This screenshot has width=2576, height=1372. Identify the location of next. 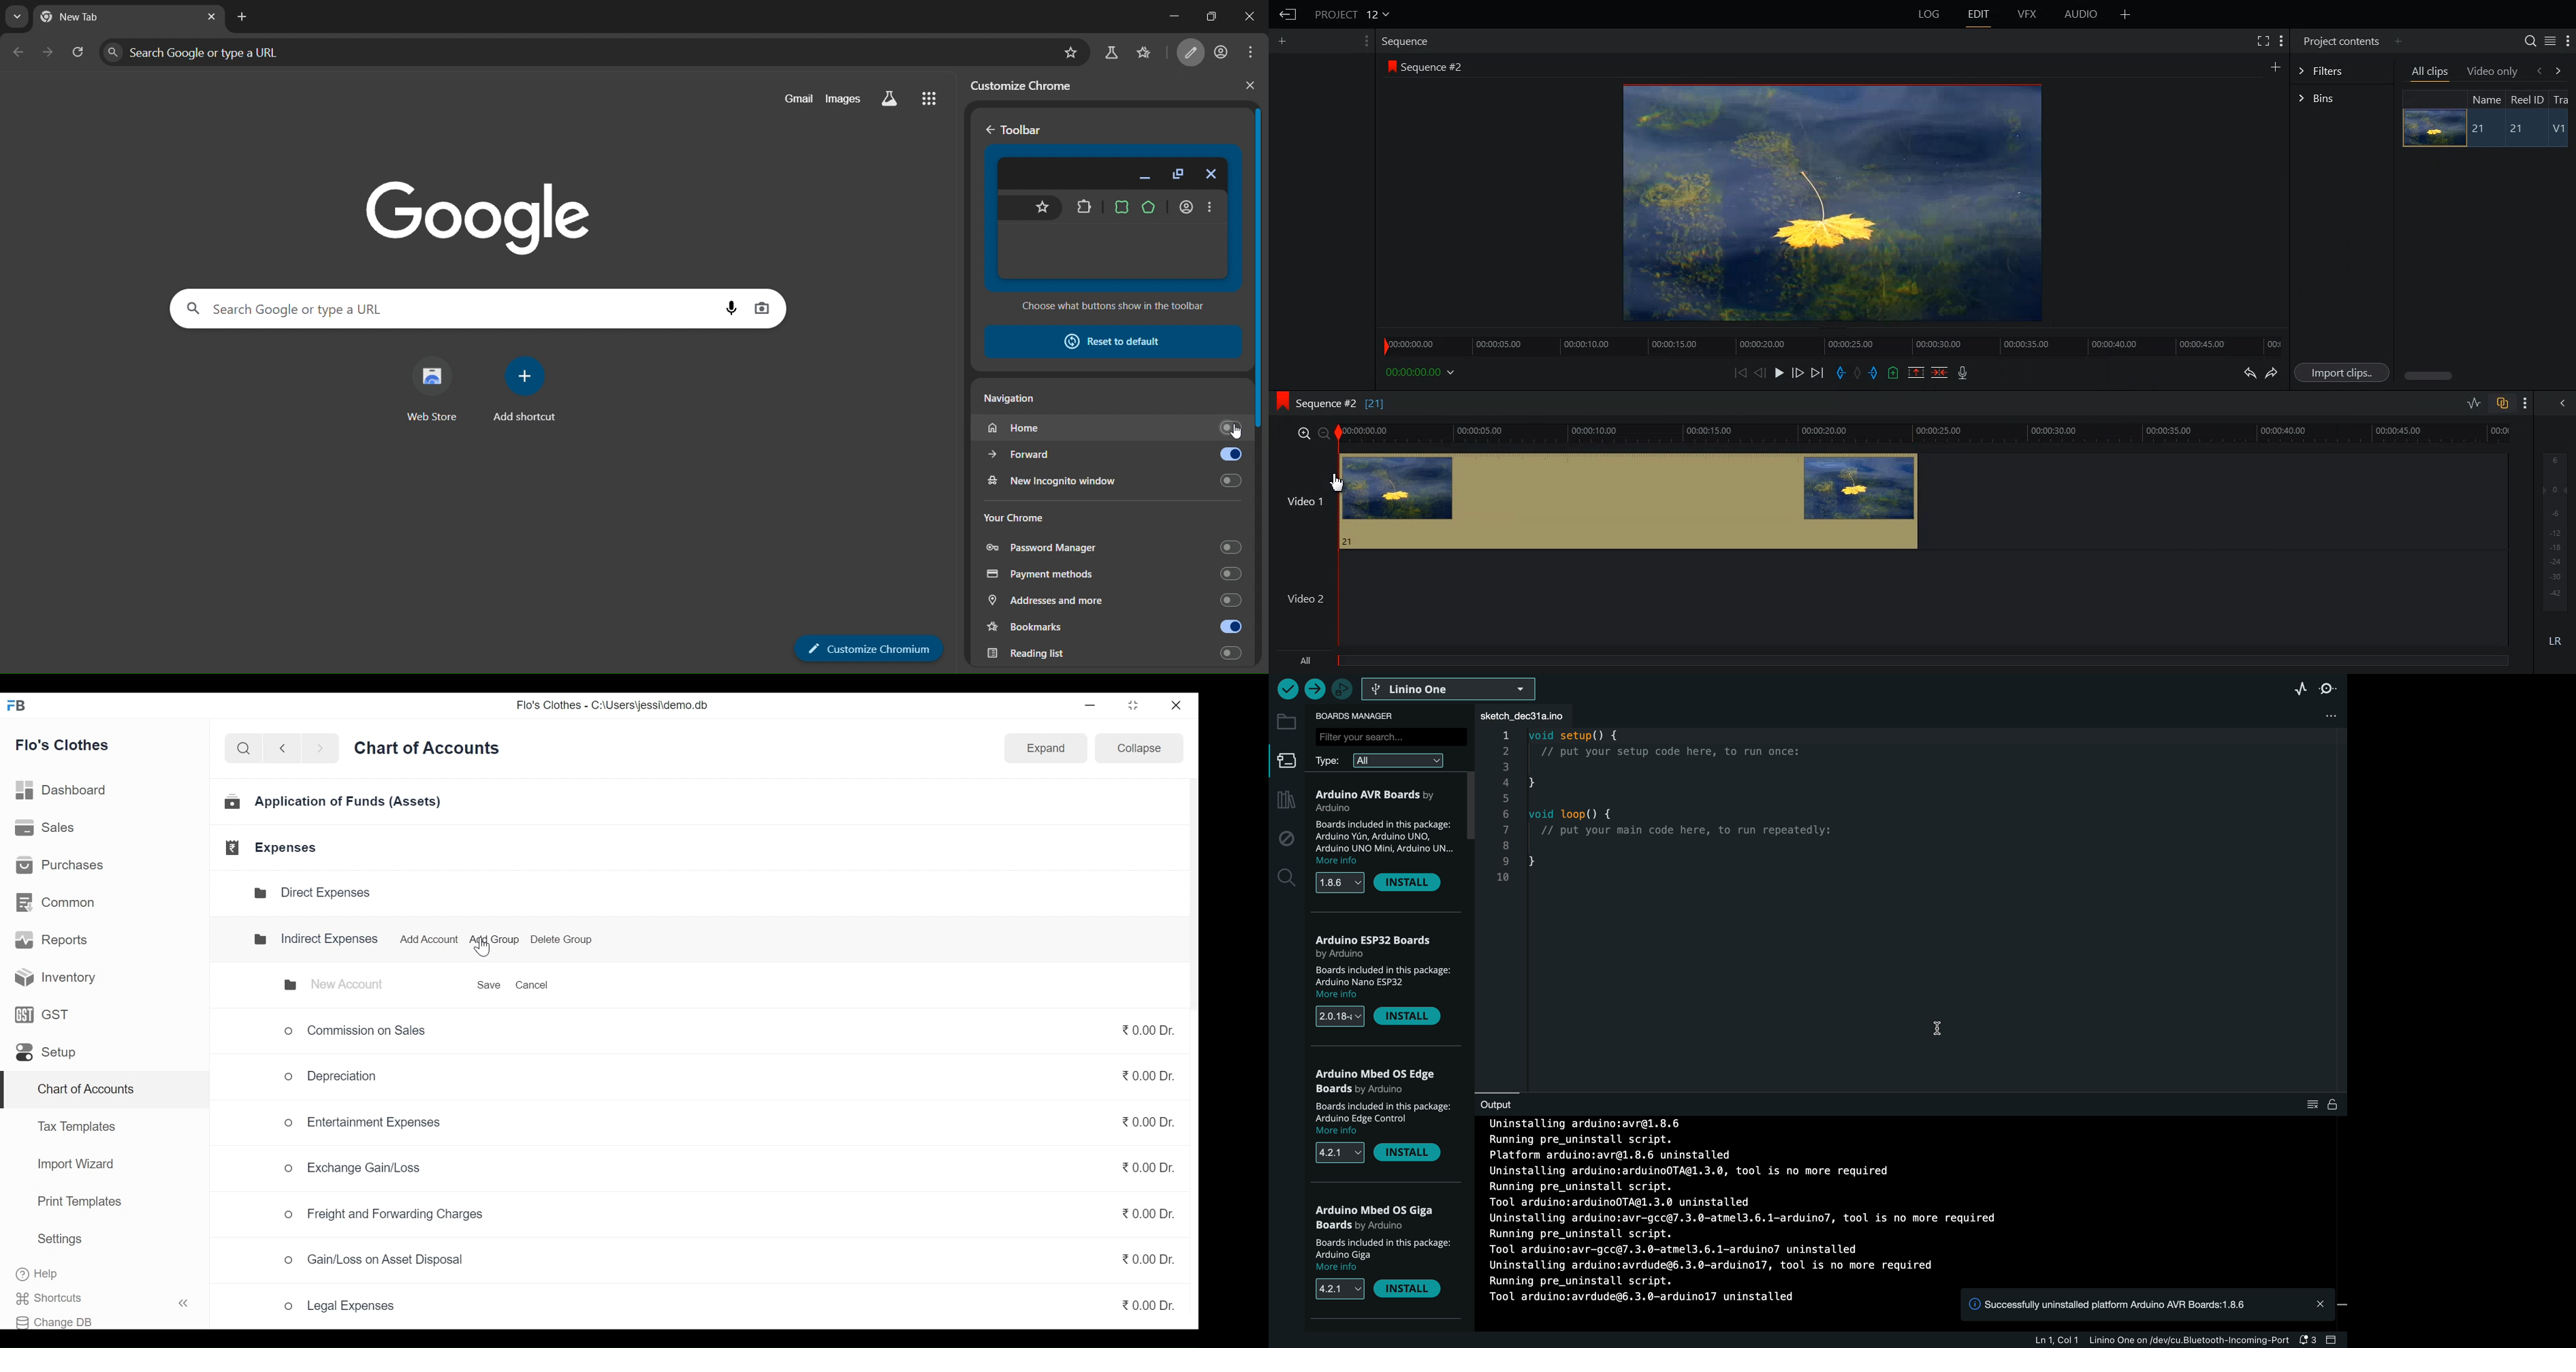
(322, 751).